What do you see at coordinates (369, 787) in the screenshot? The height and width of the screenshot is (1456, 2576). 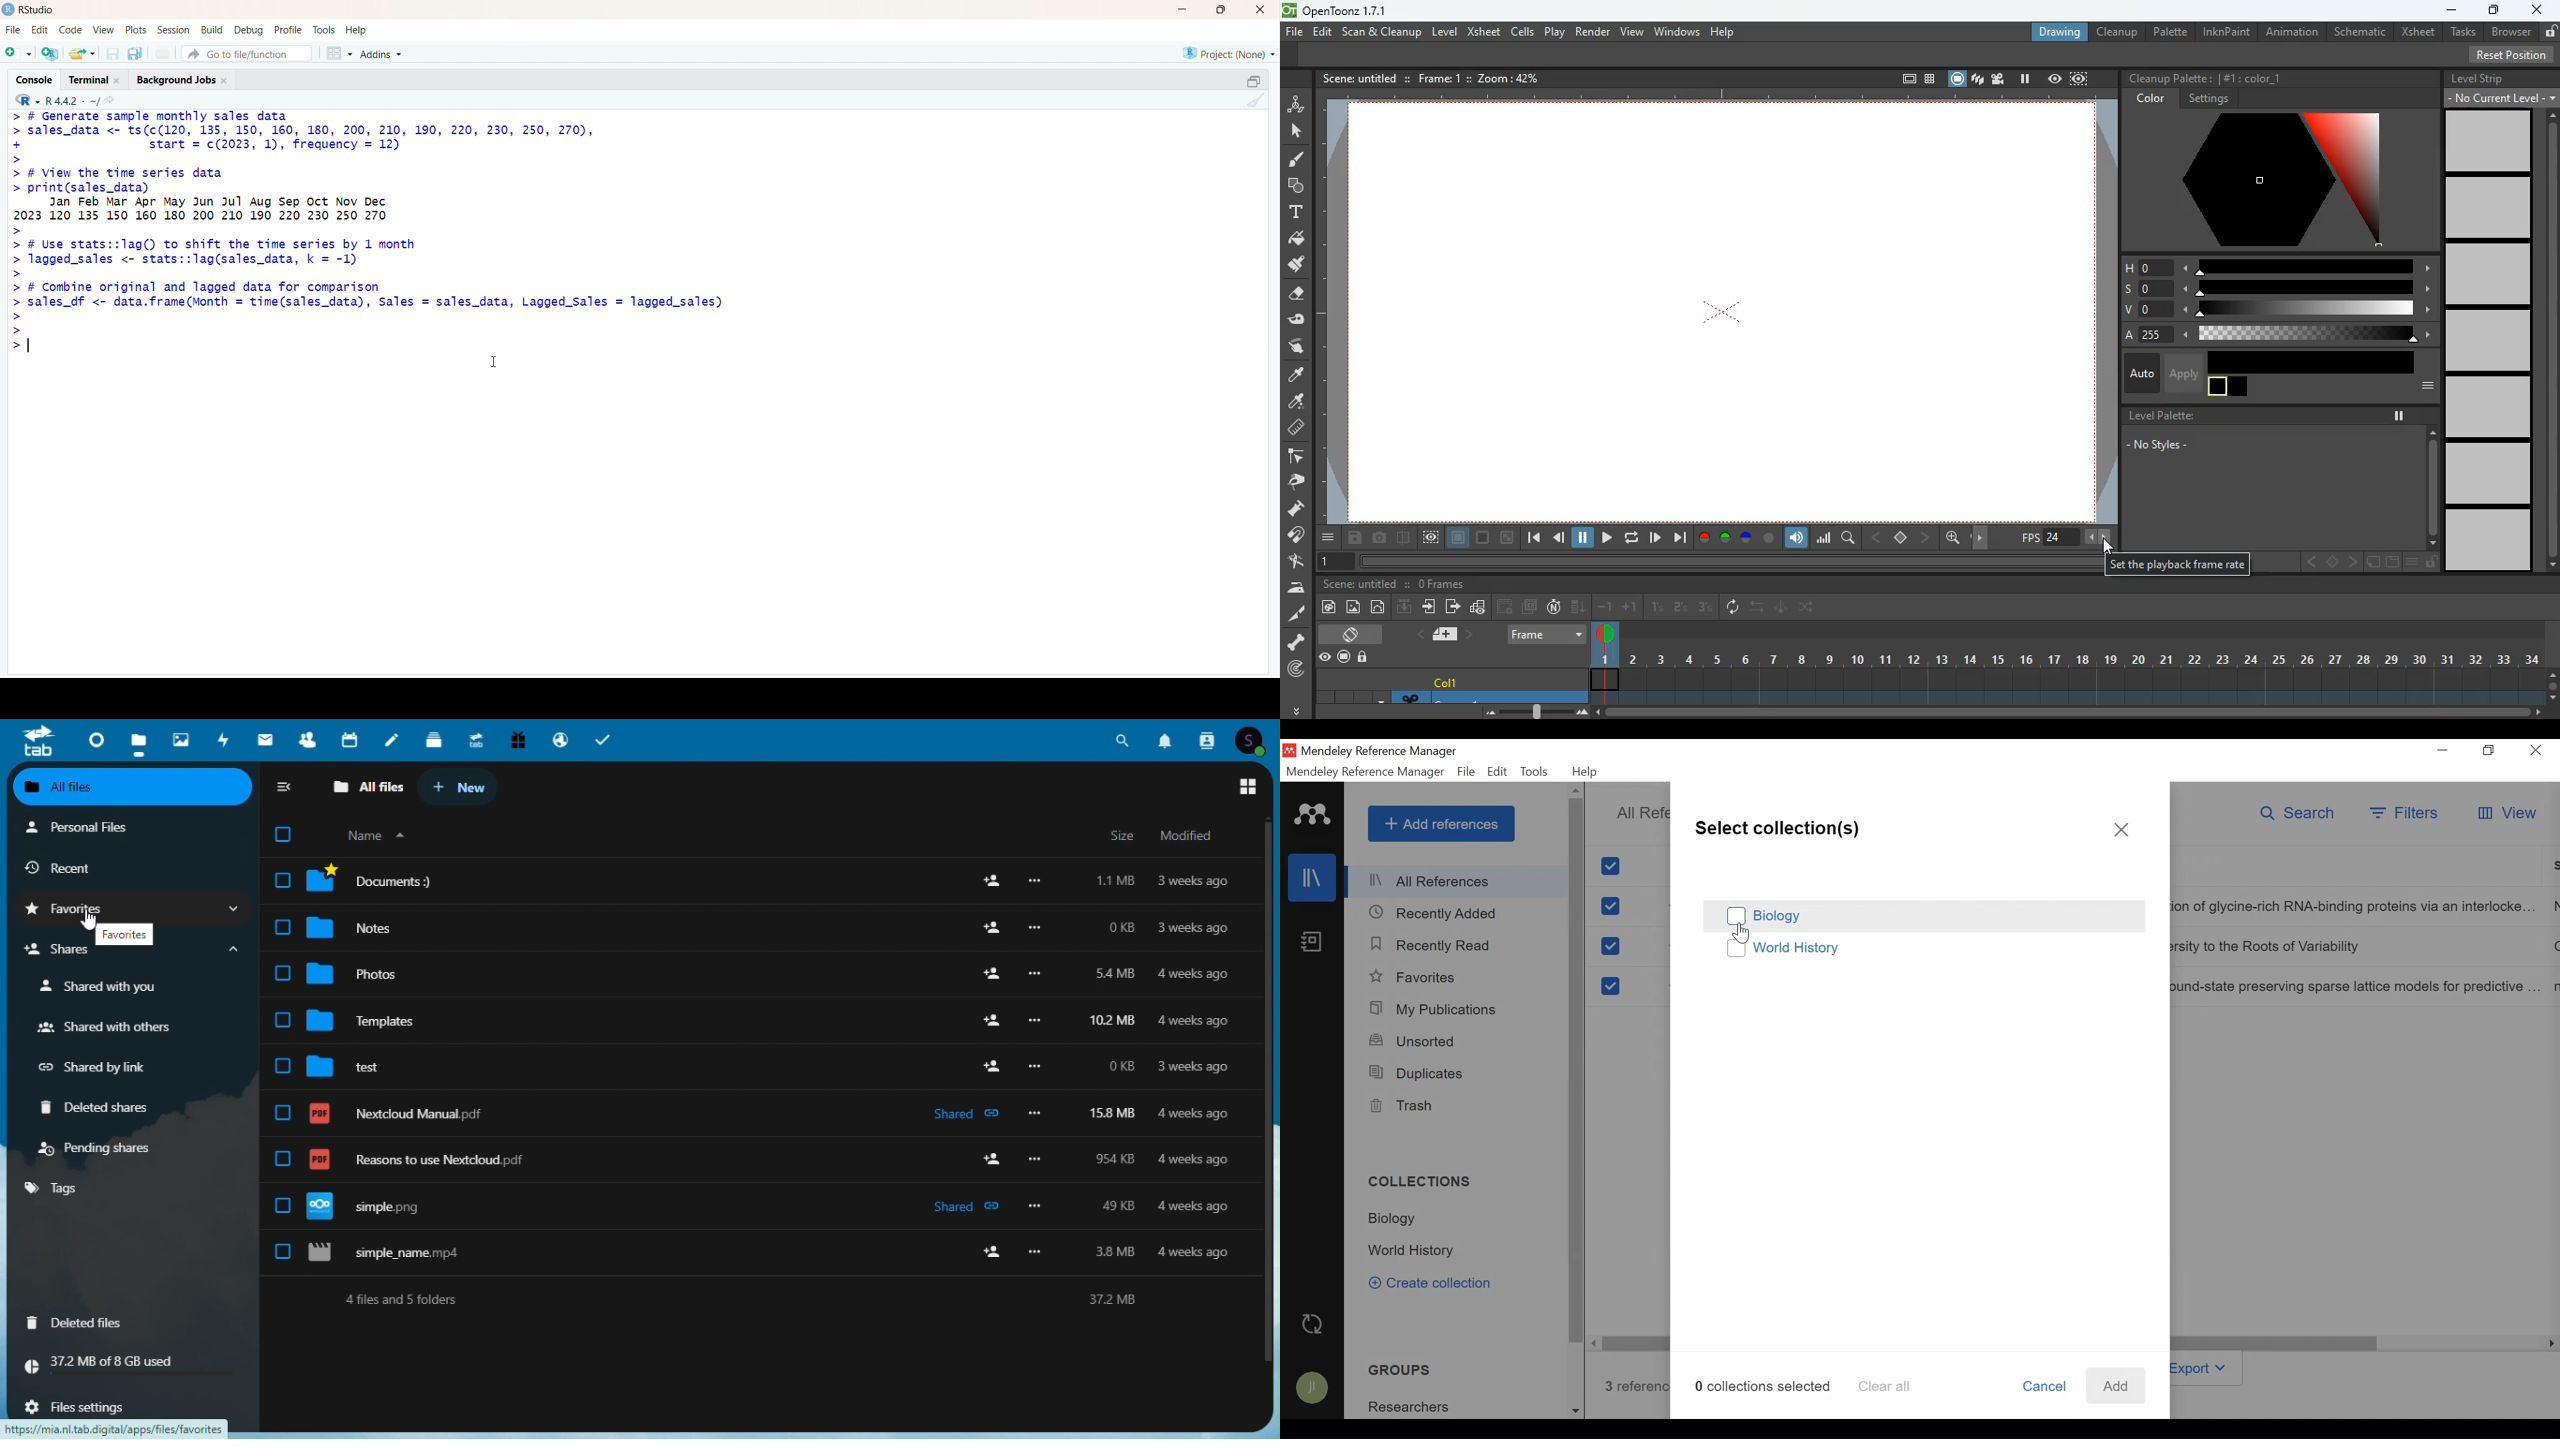 I see `all files` at bounding box center [369, 787].